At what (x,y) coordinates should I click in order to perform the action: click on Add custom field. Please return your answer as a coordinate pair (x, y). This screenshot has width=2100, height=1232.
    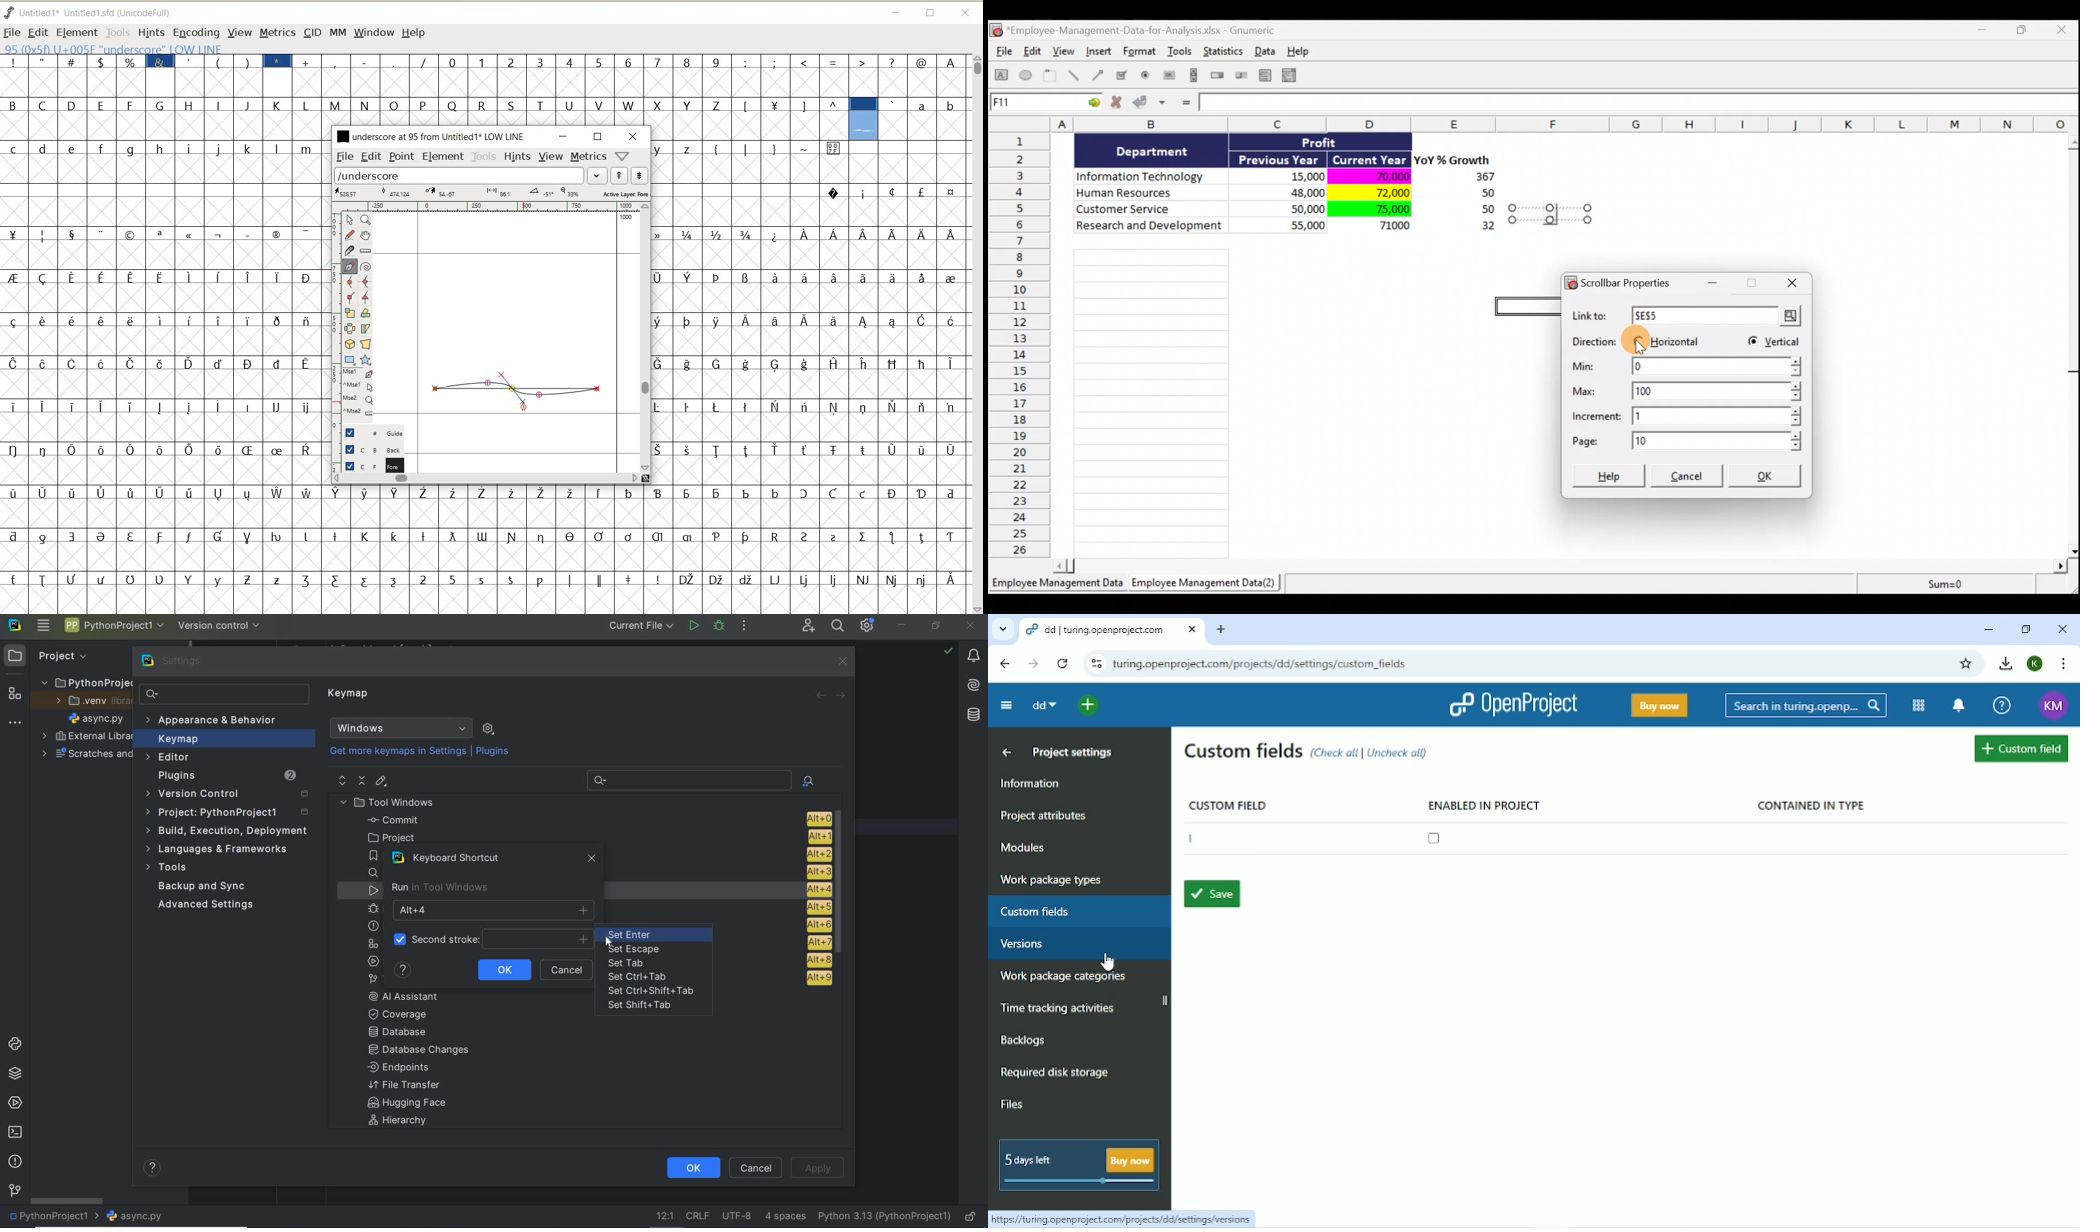
    Looking at the image, I should click on (2021, 750).